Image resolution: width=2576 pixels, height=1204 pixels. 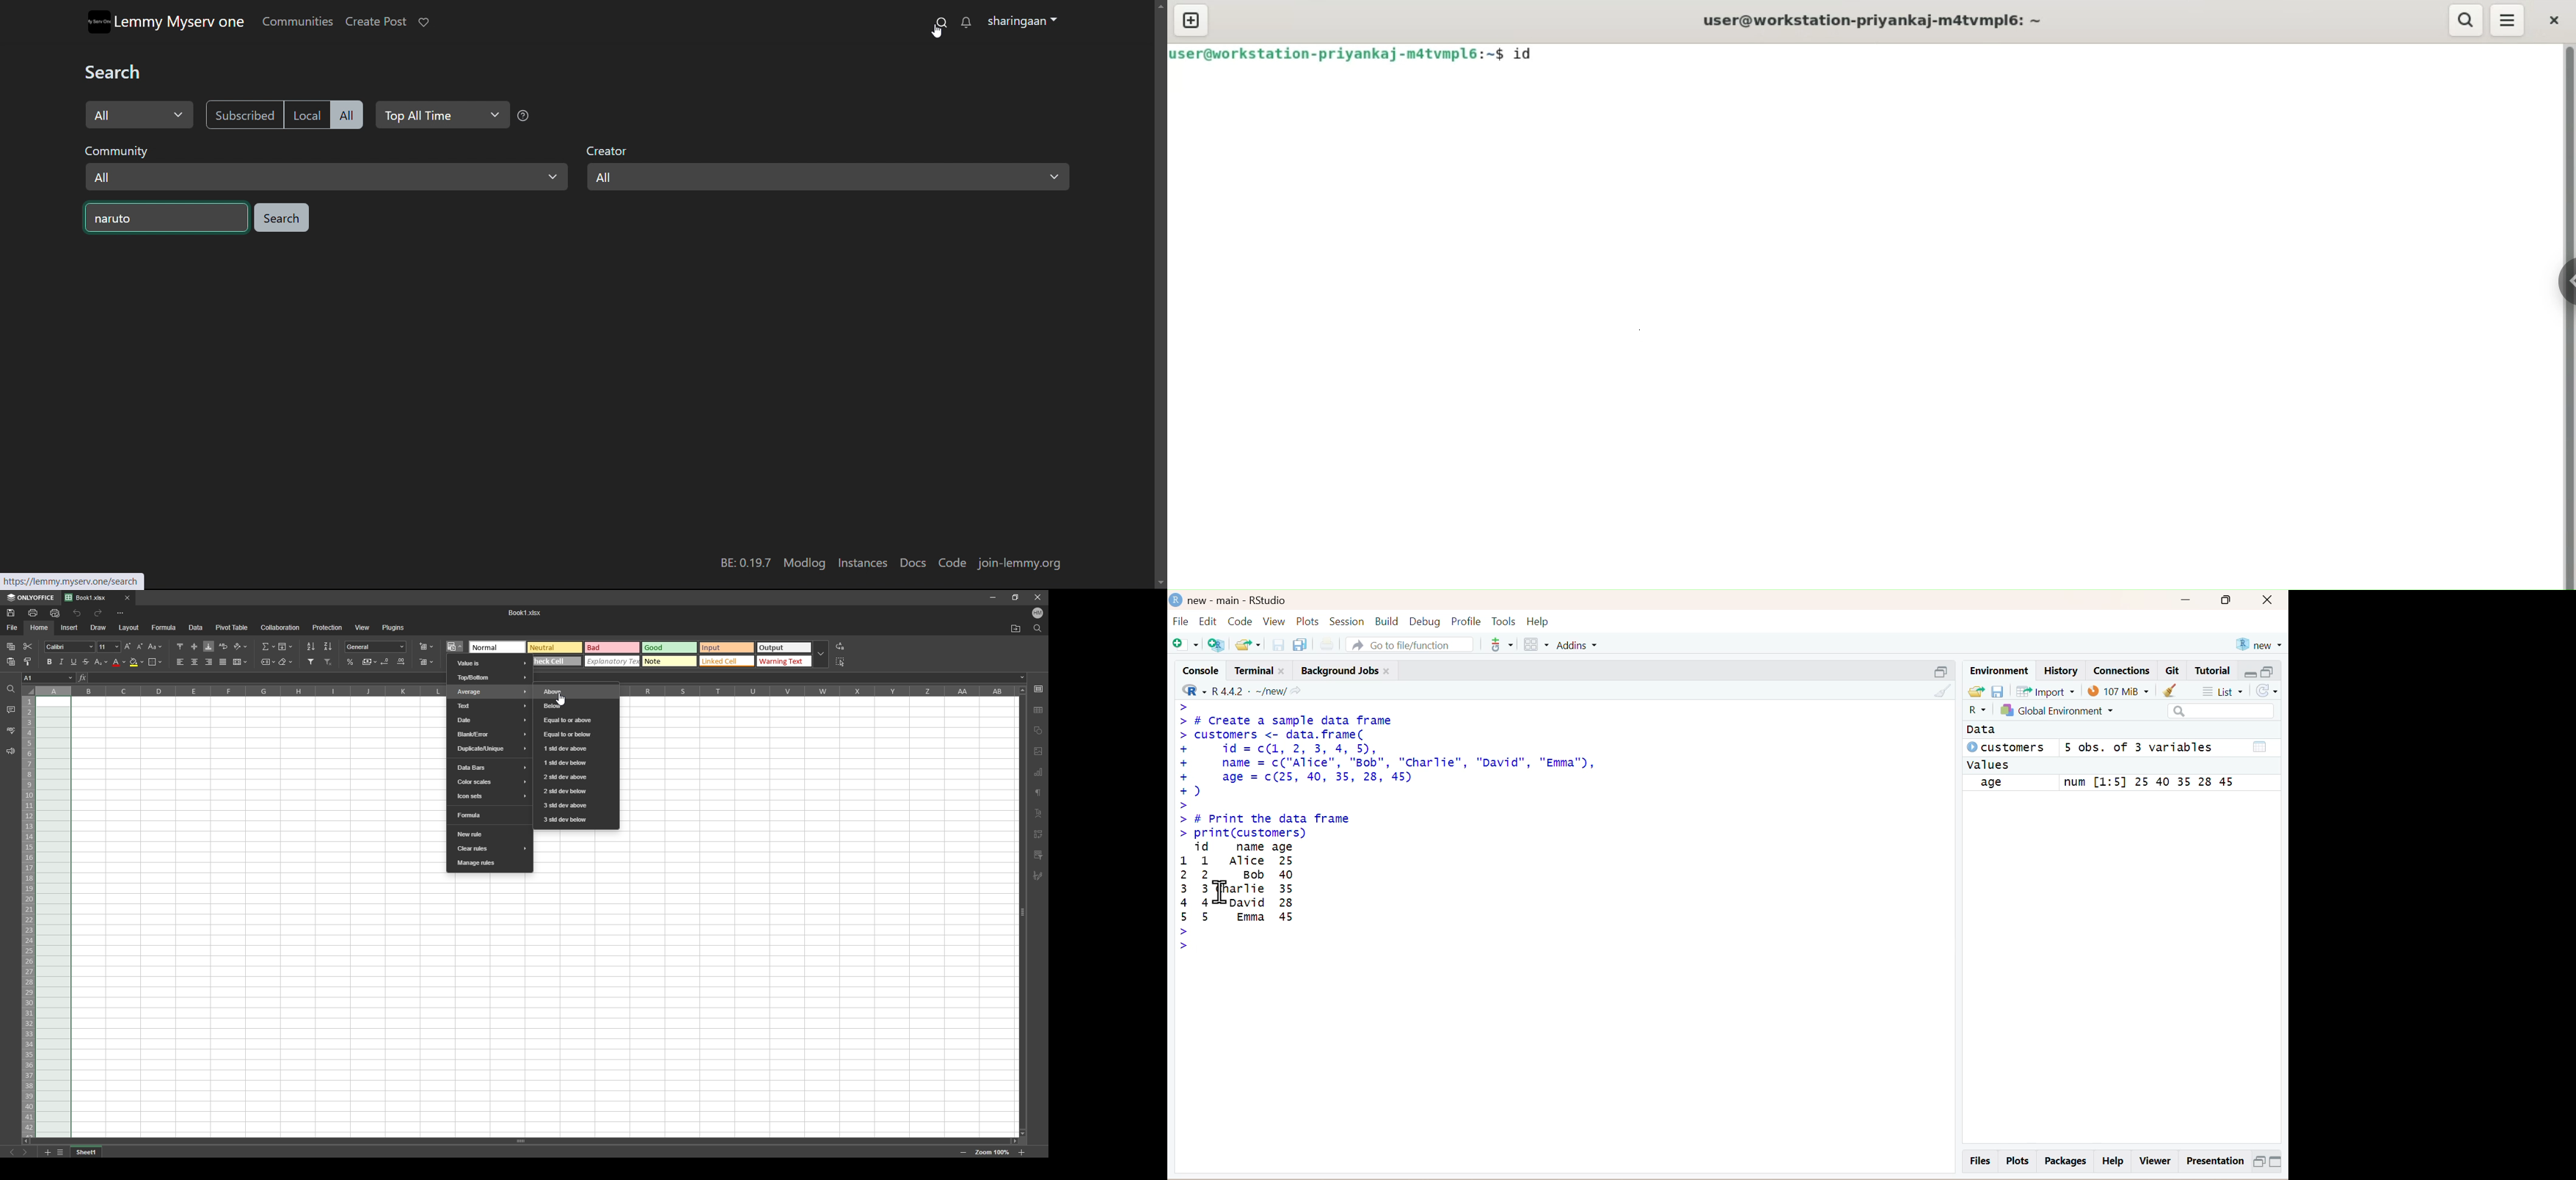 I want to click on Code, so click(x=1241, y=621).